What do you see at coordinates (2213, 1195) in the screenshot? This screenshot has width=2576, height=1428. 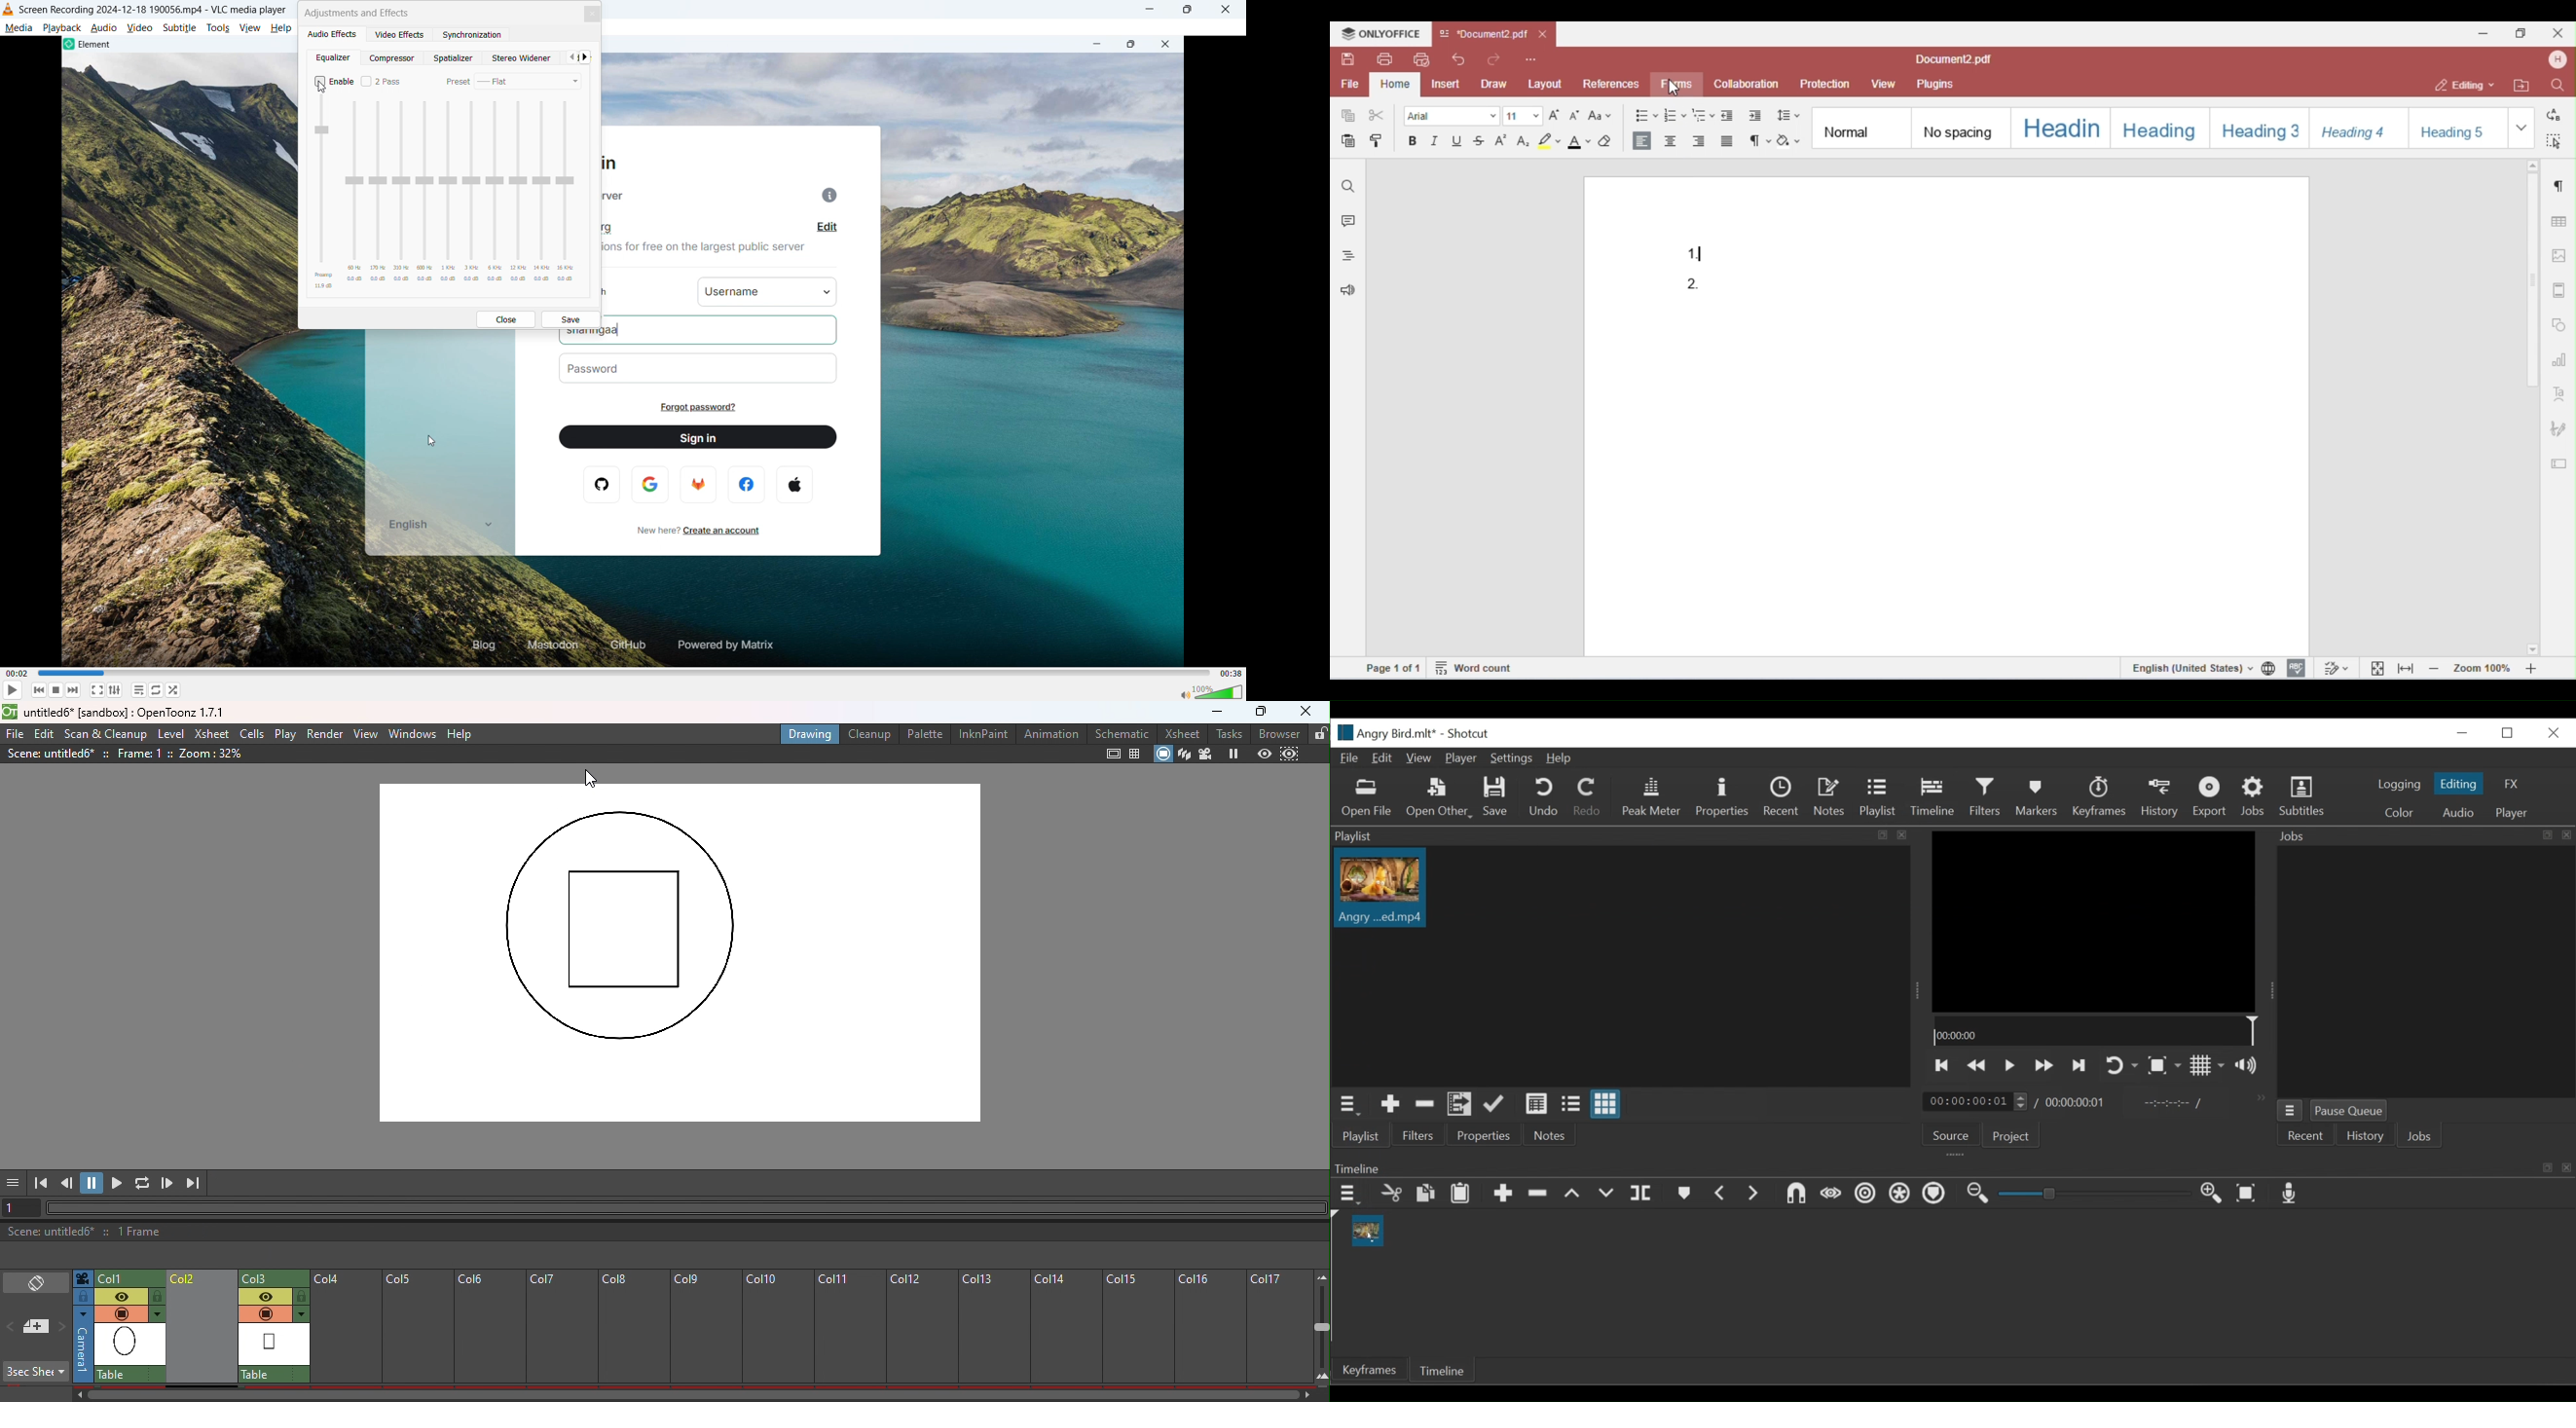 I see `Zoom timeline in` at bounding box center [2213, 1195].